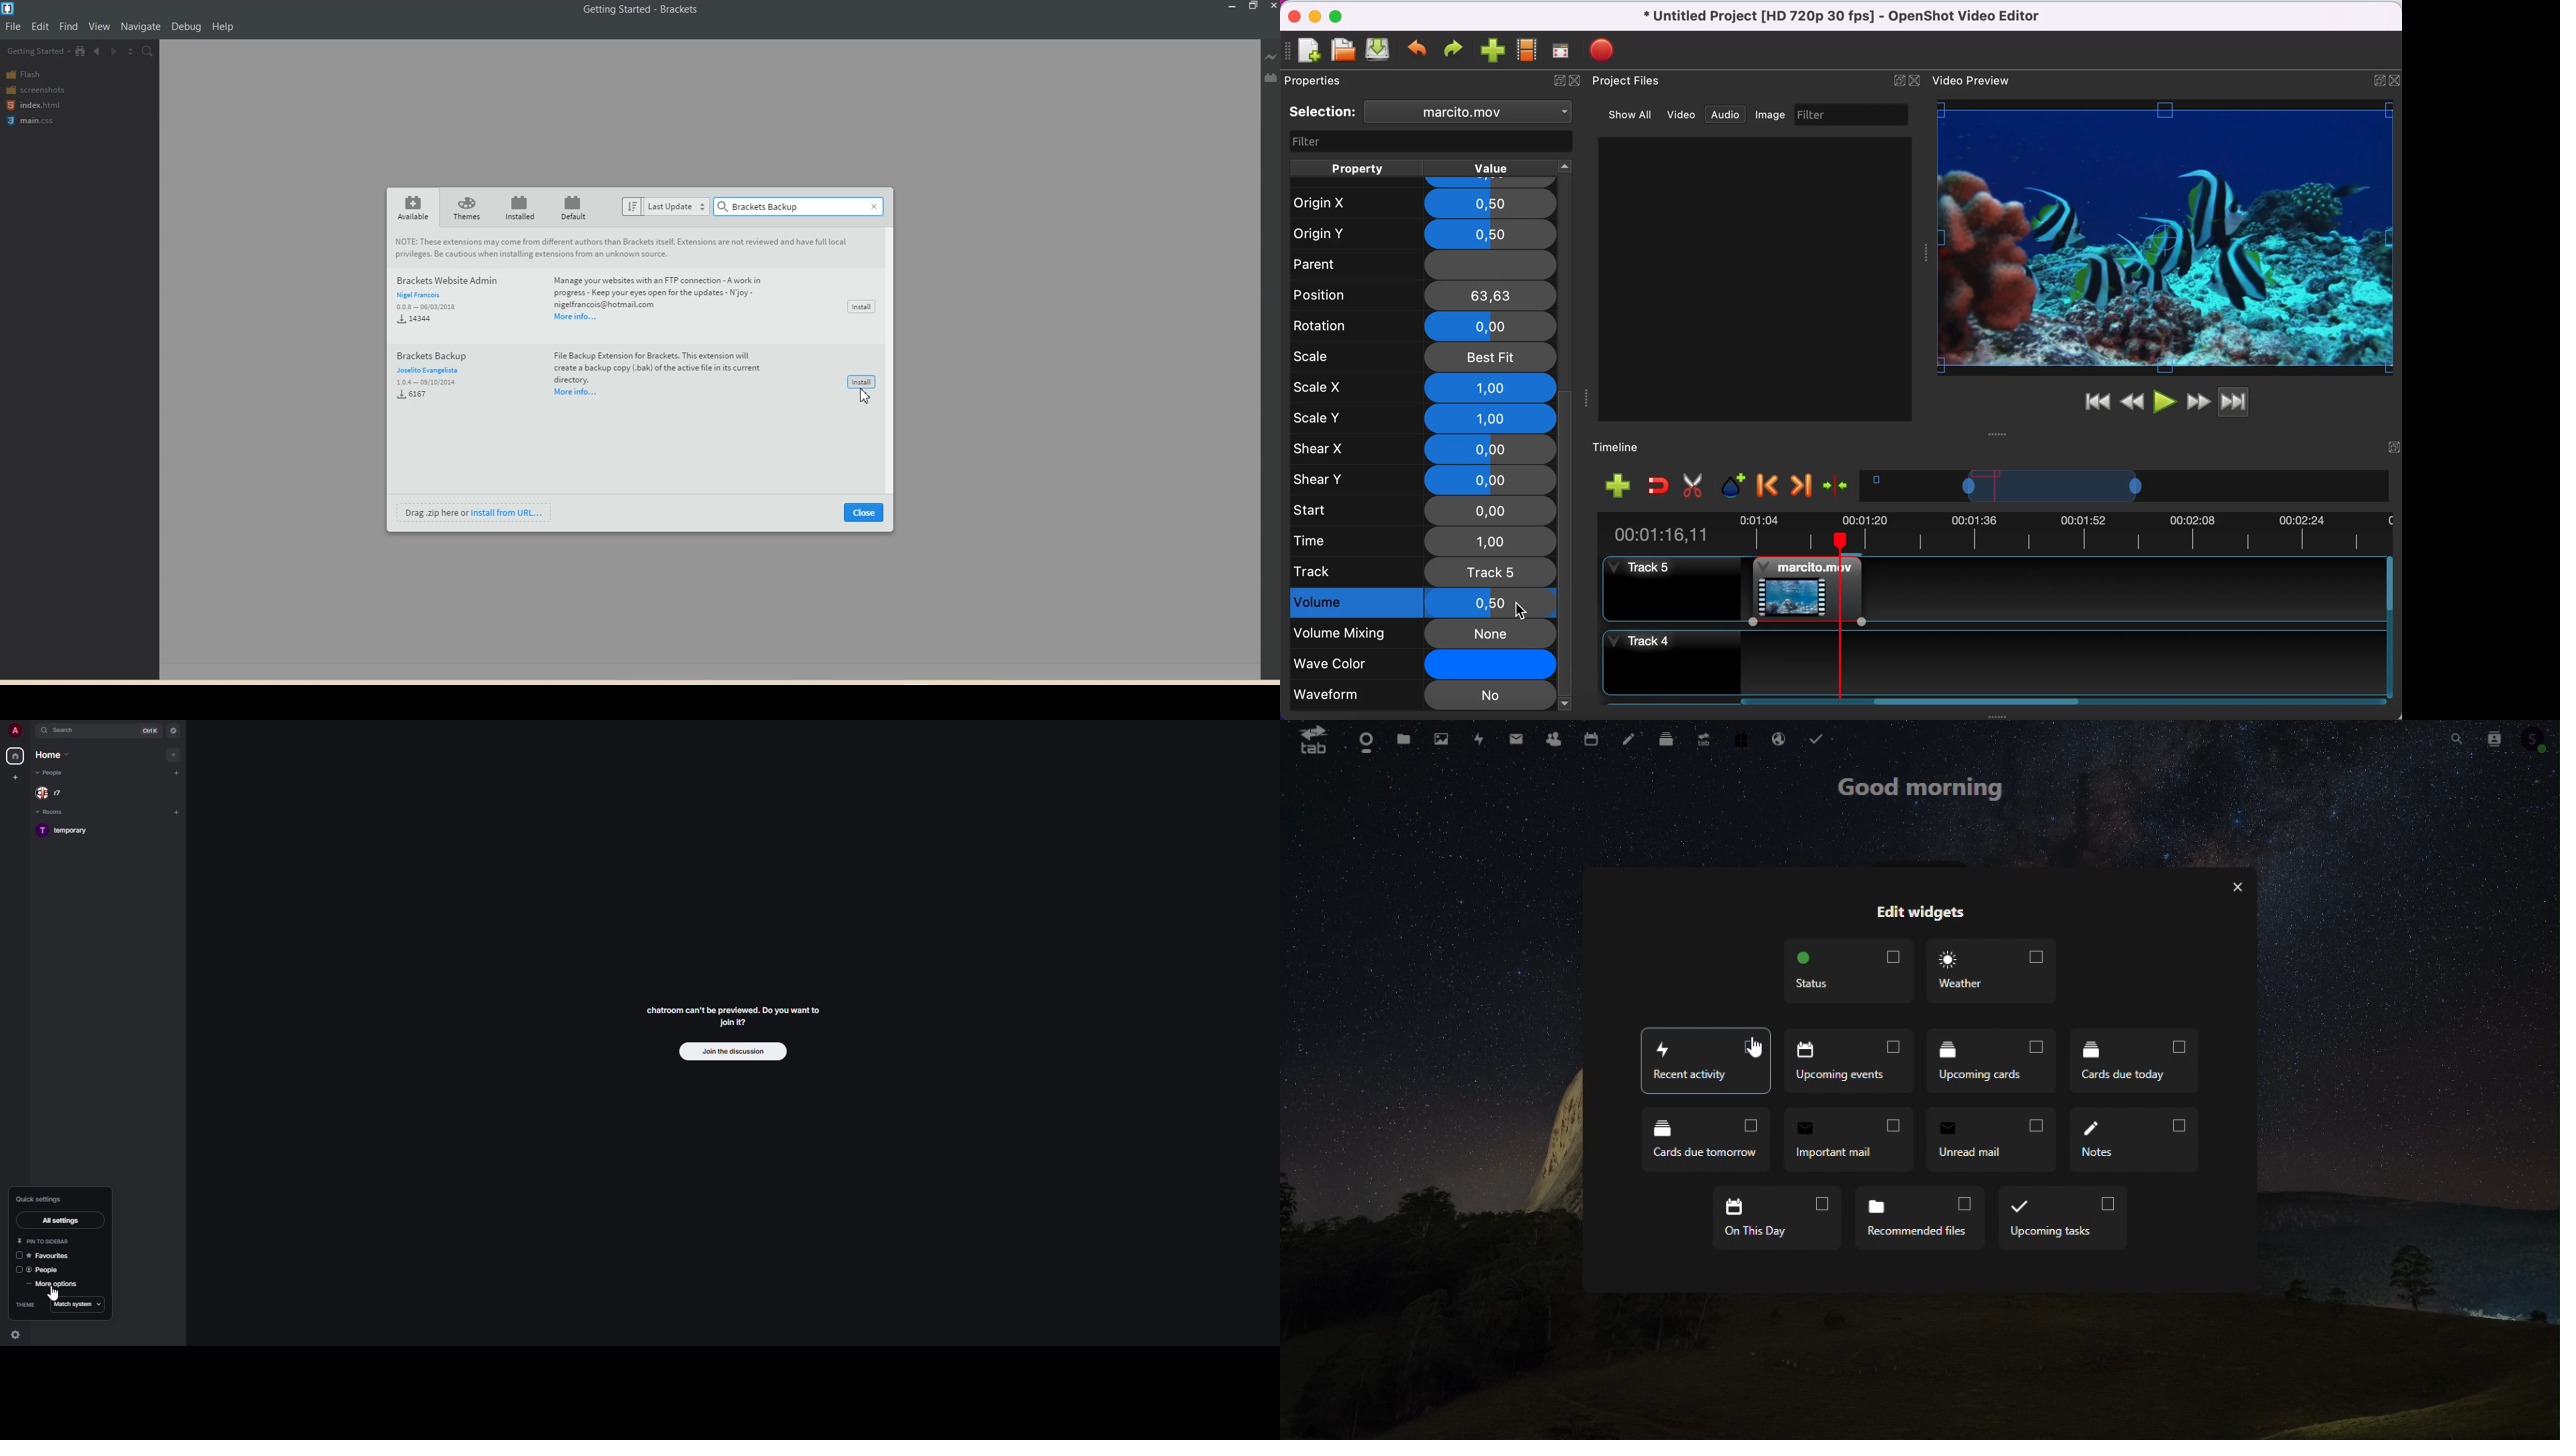 This screenshot has width=2576, height=1456. What do you see at coordinates (223, 26) in the screenshot?
I see `Help` at bounding box center [223, 26].